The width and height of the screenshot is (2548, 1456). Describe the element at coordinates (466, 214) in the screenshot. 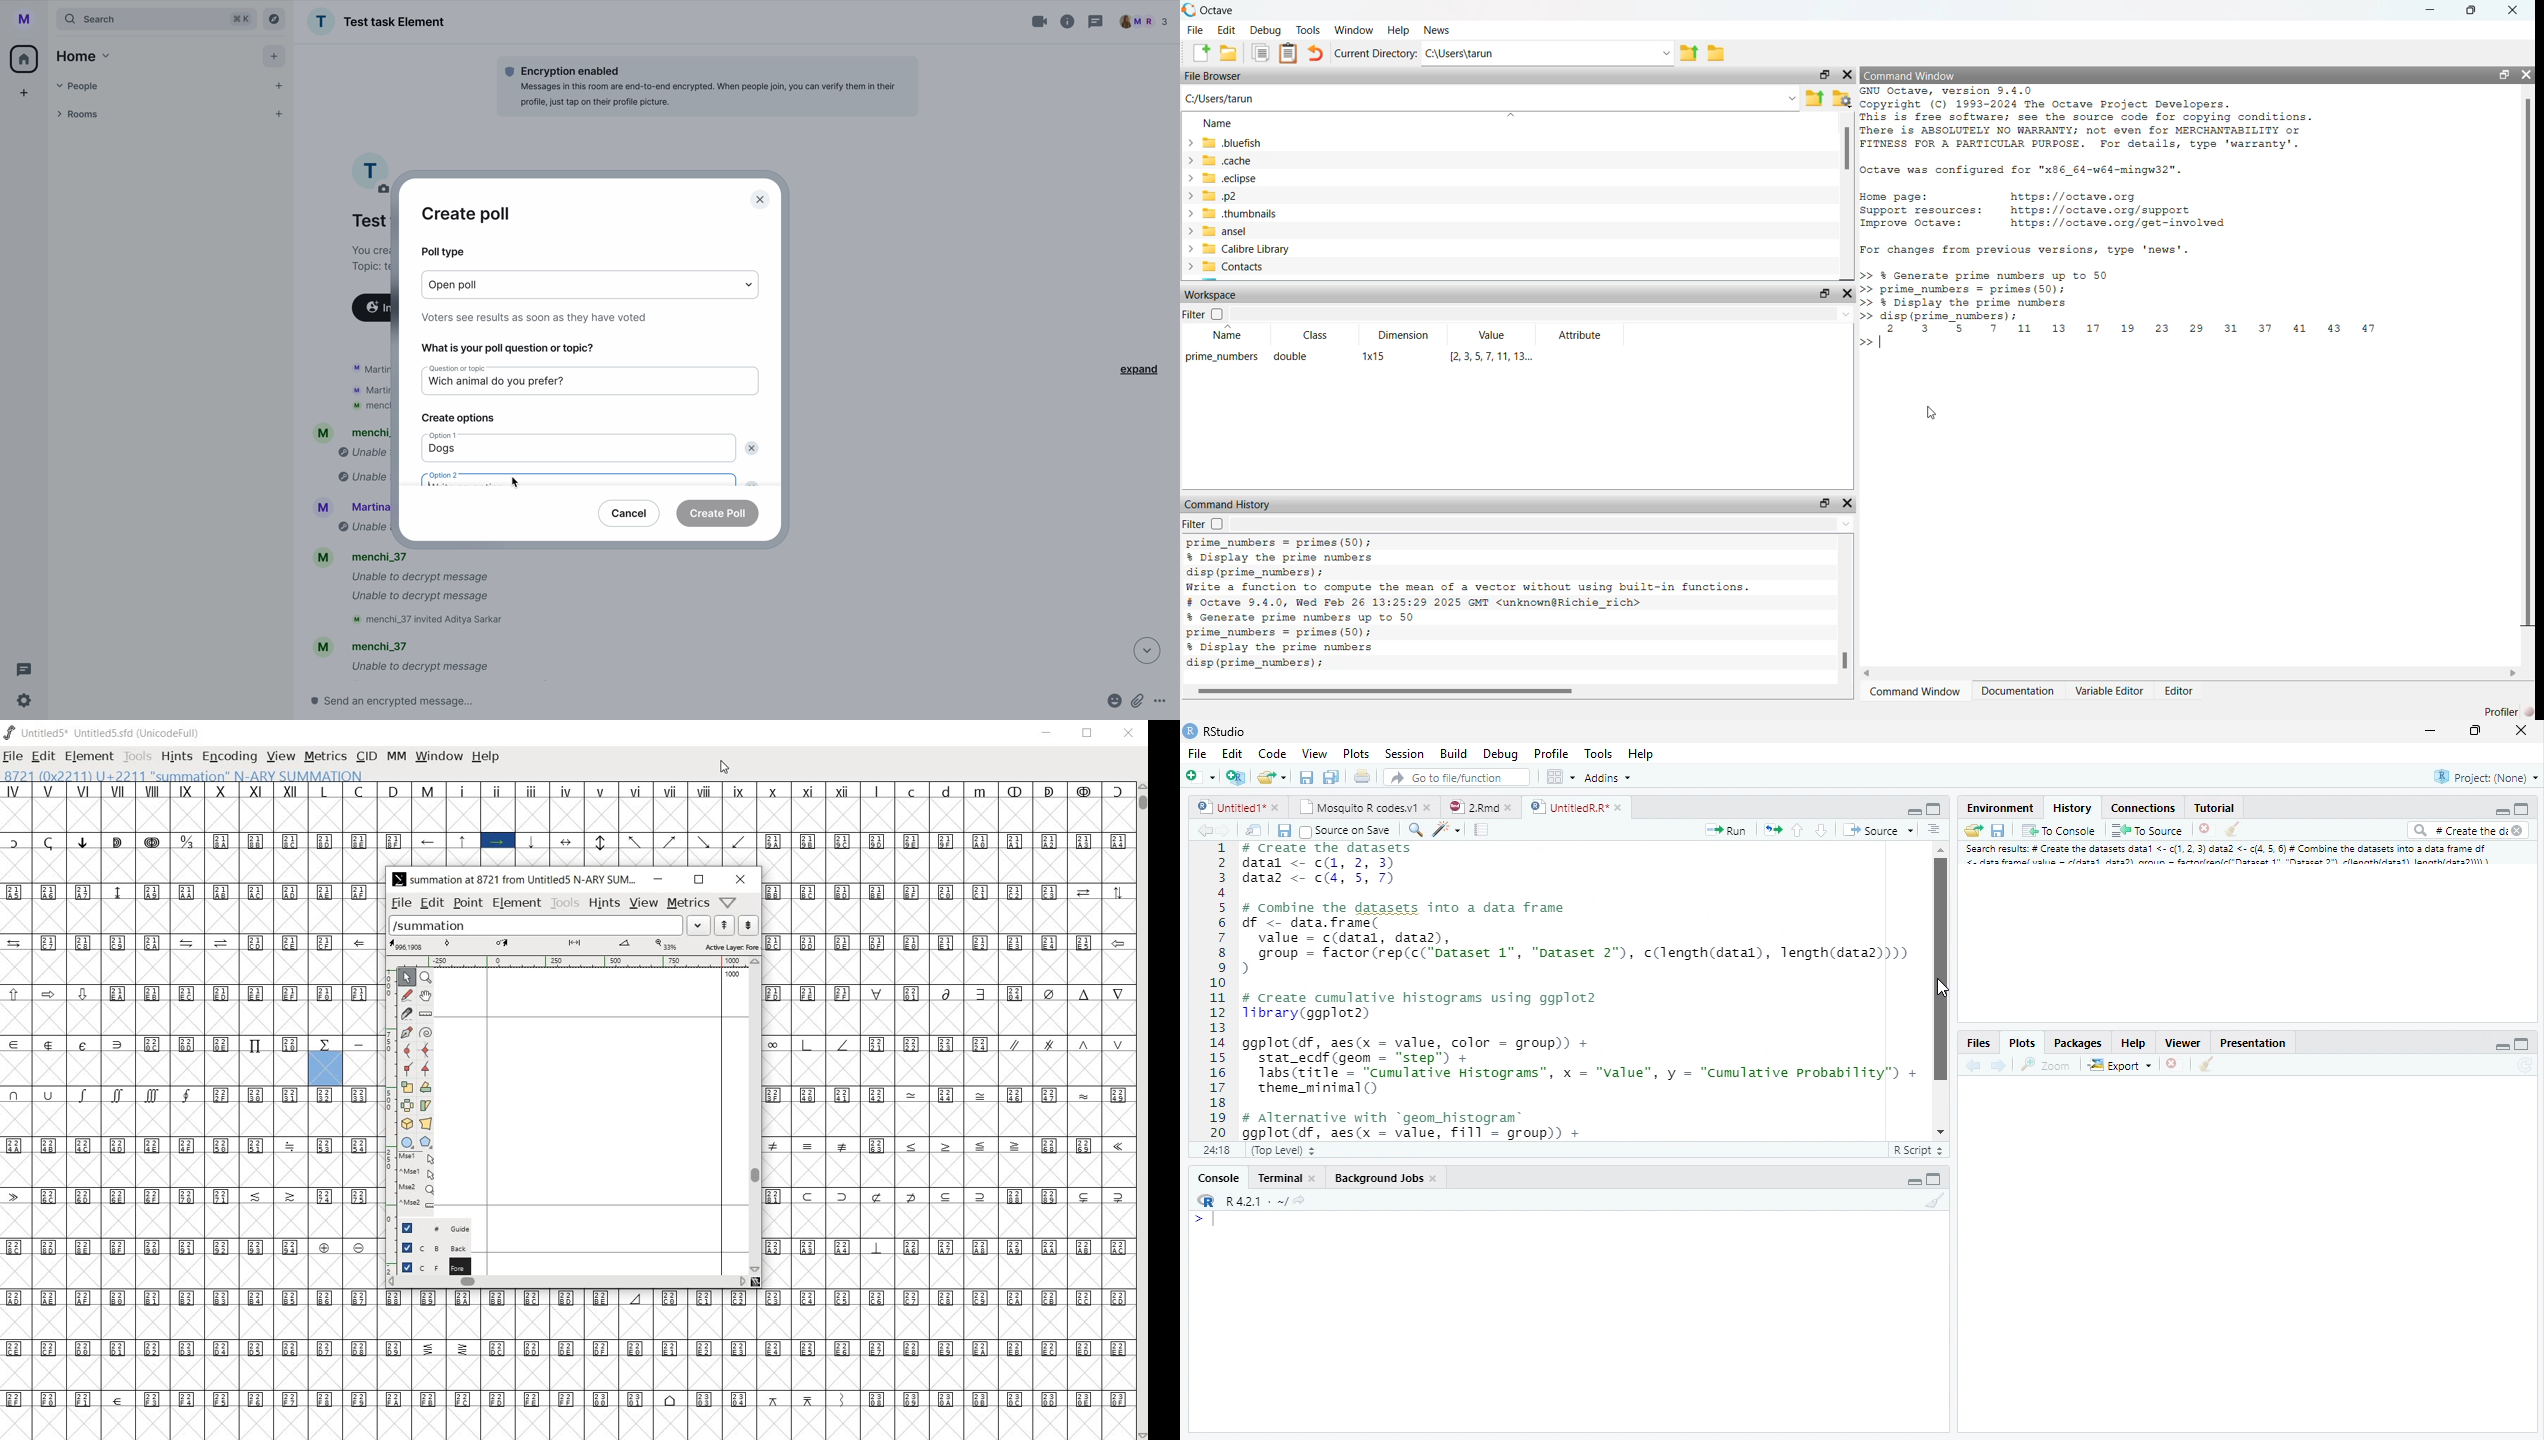

I see `create poll` at that location.